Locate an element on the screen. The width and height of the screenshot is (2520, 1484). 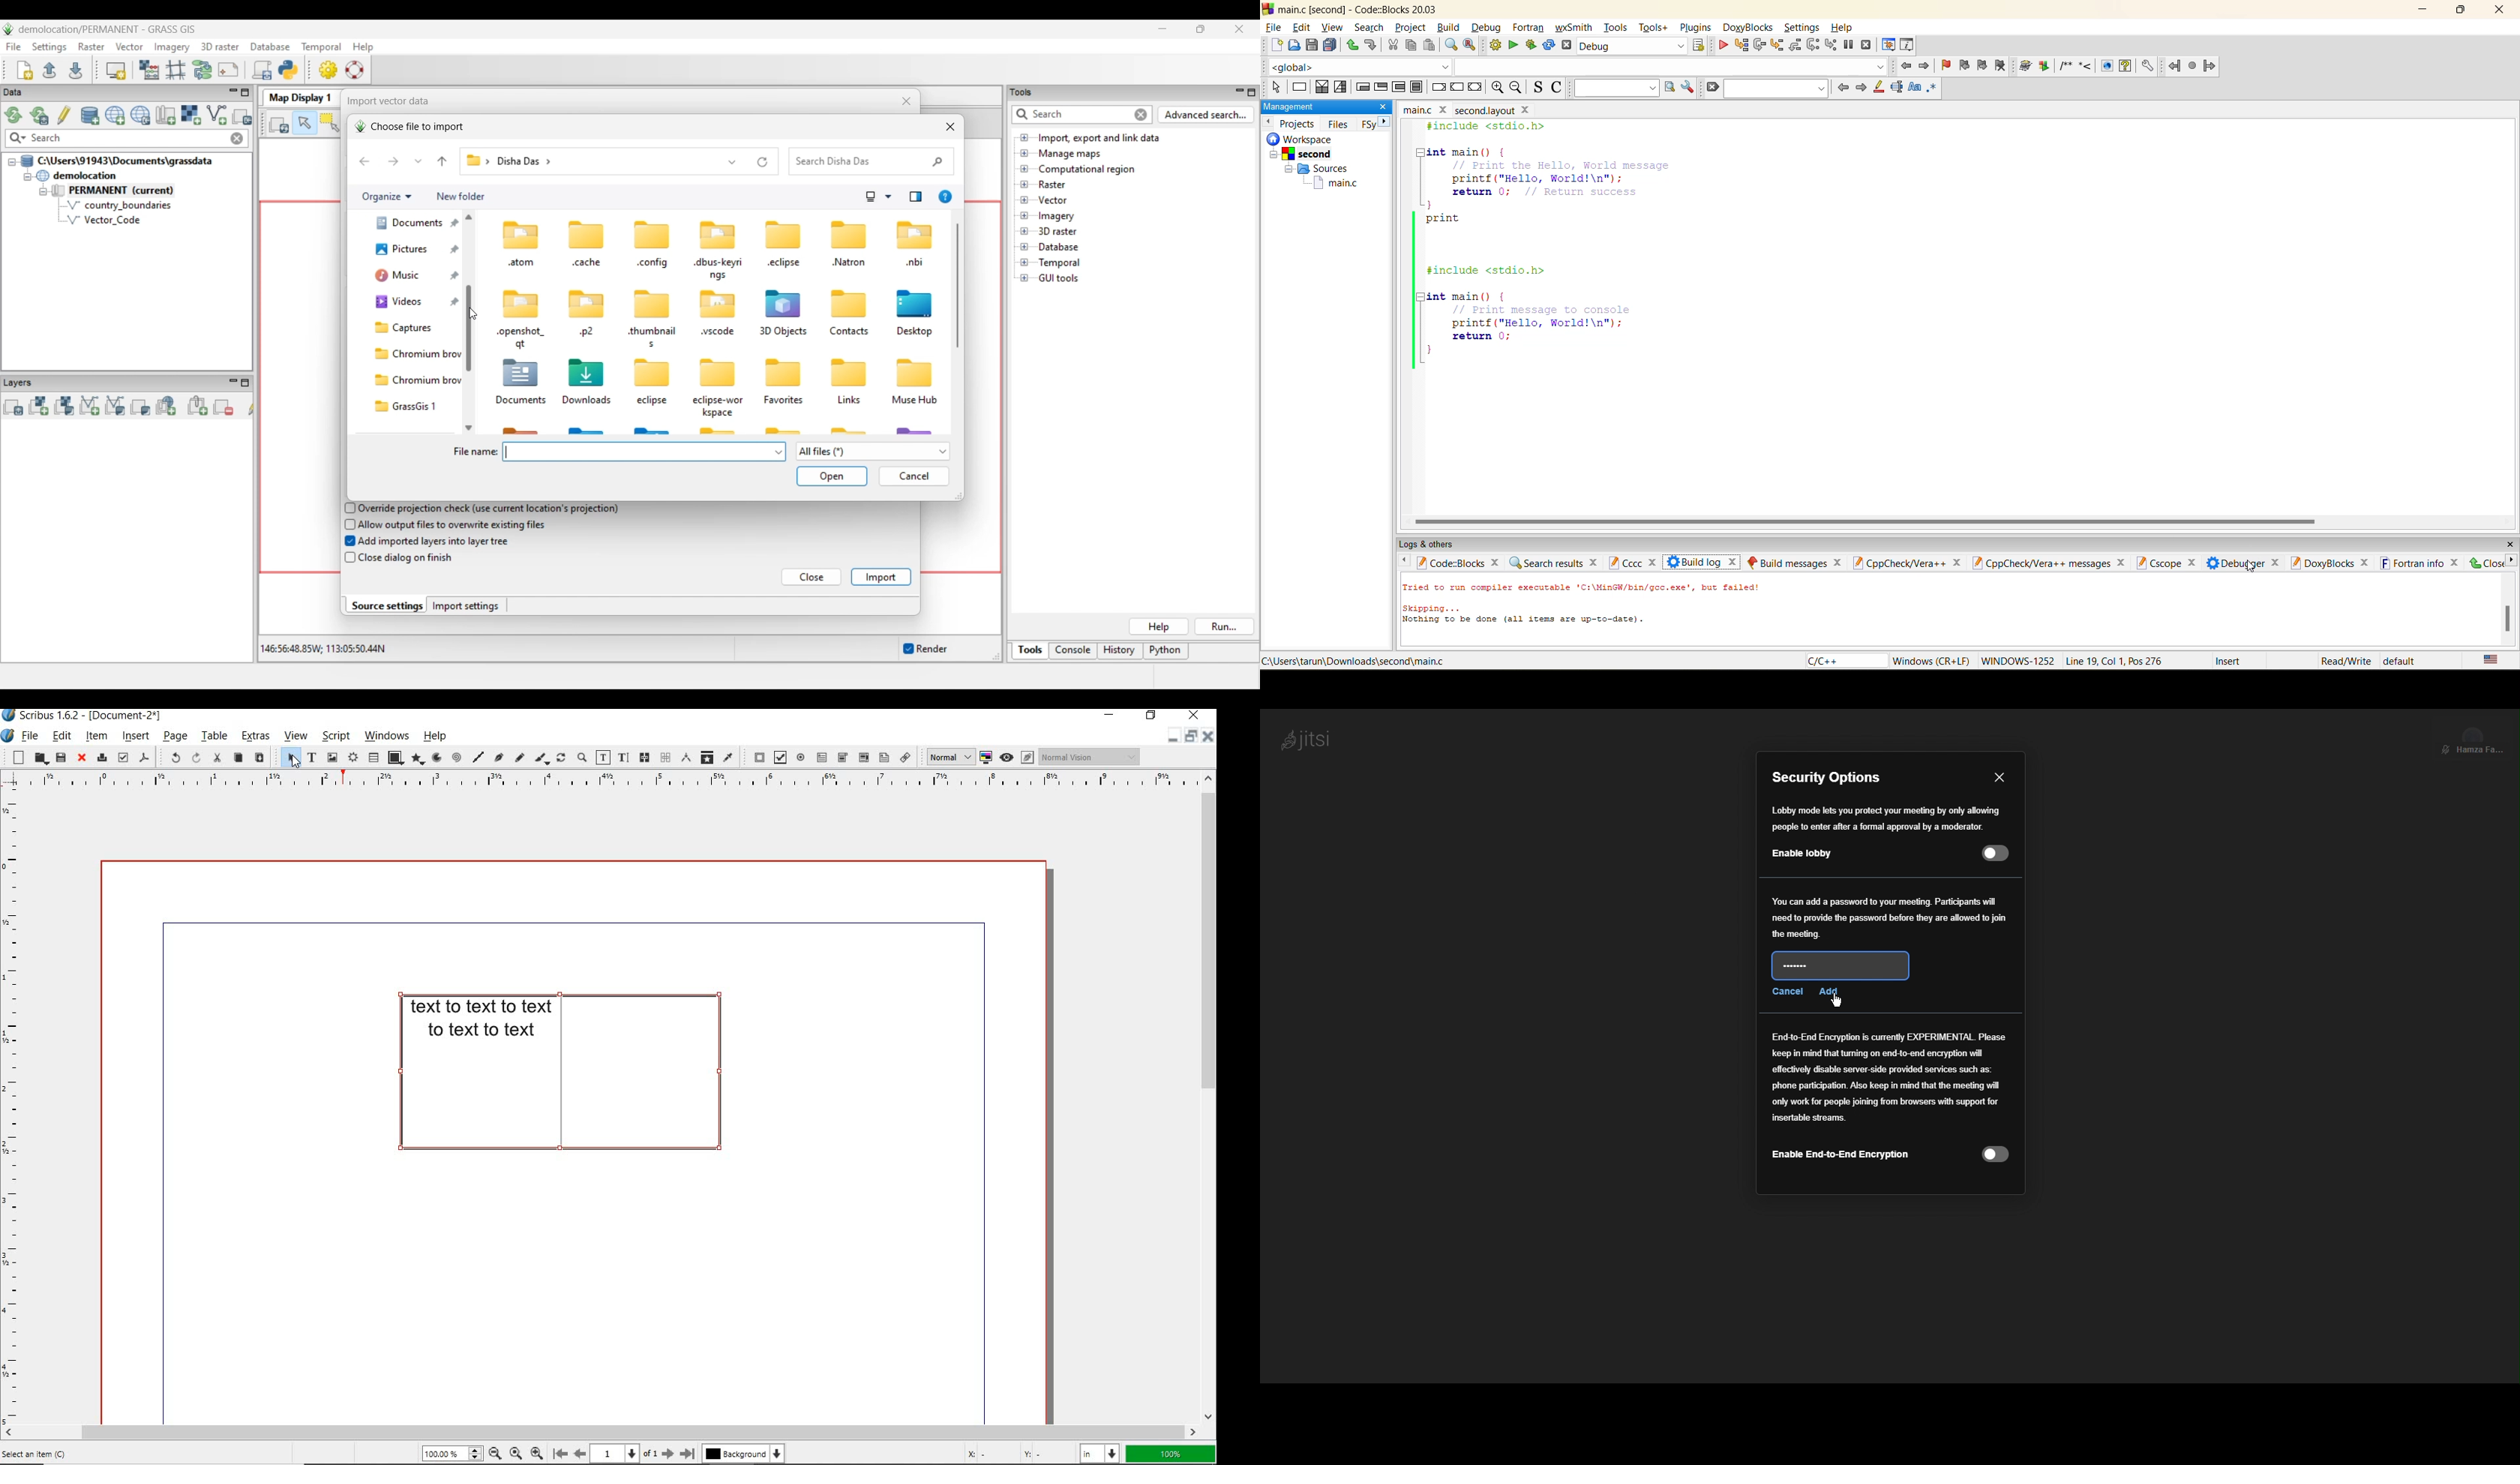
Cursor is located at coordinates (1838, 1001).